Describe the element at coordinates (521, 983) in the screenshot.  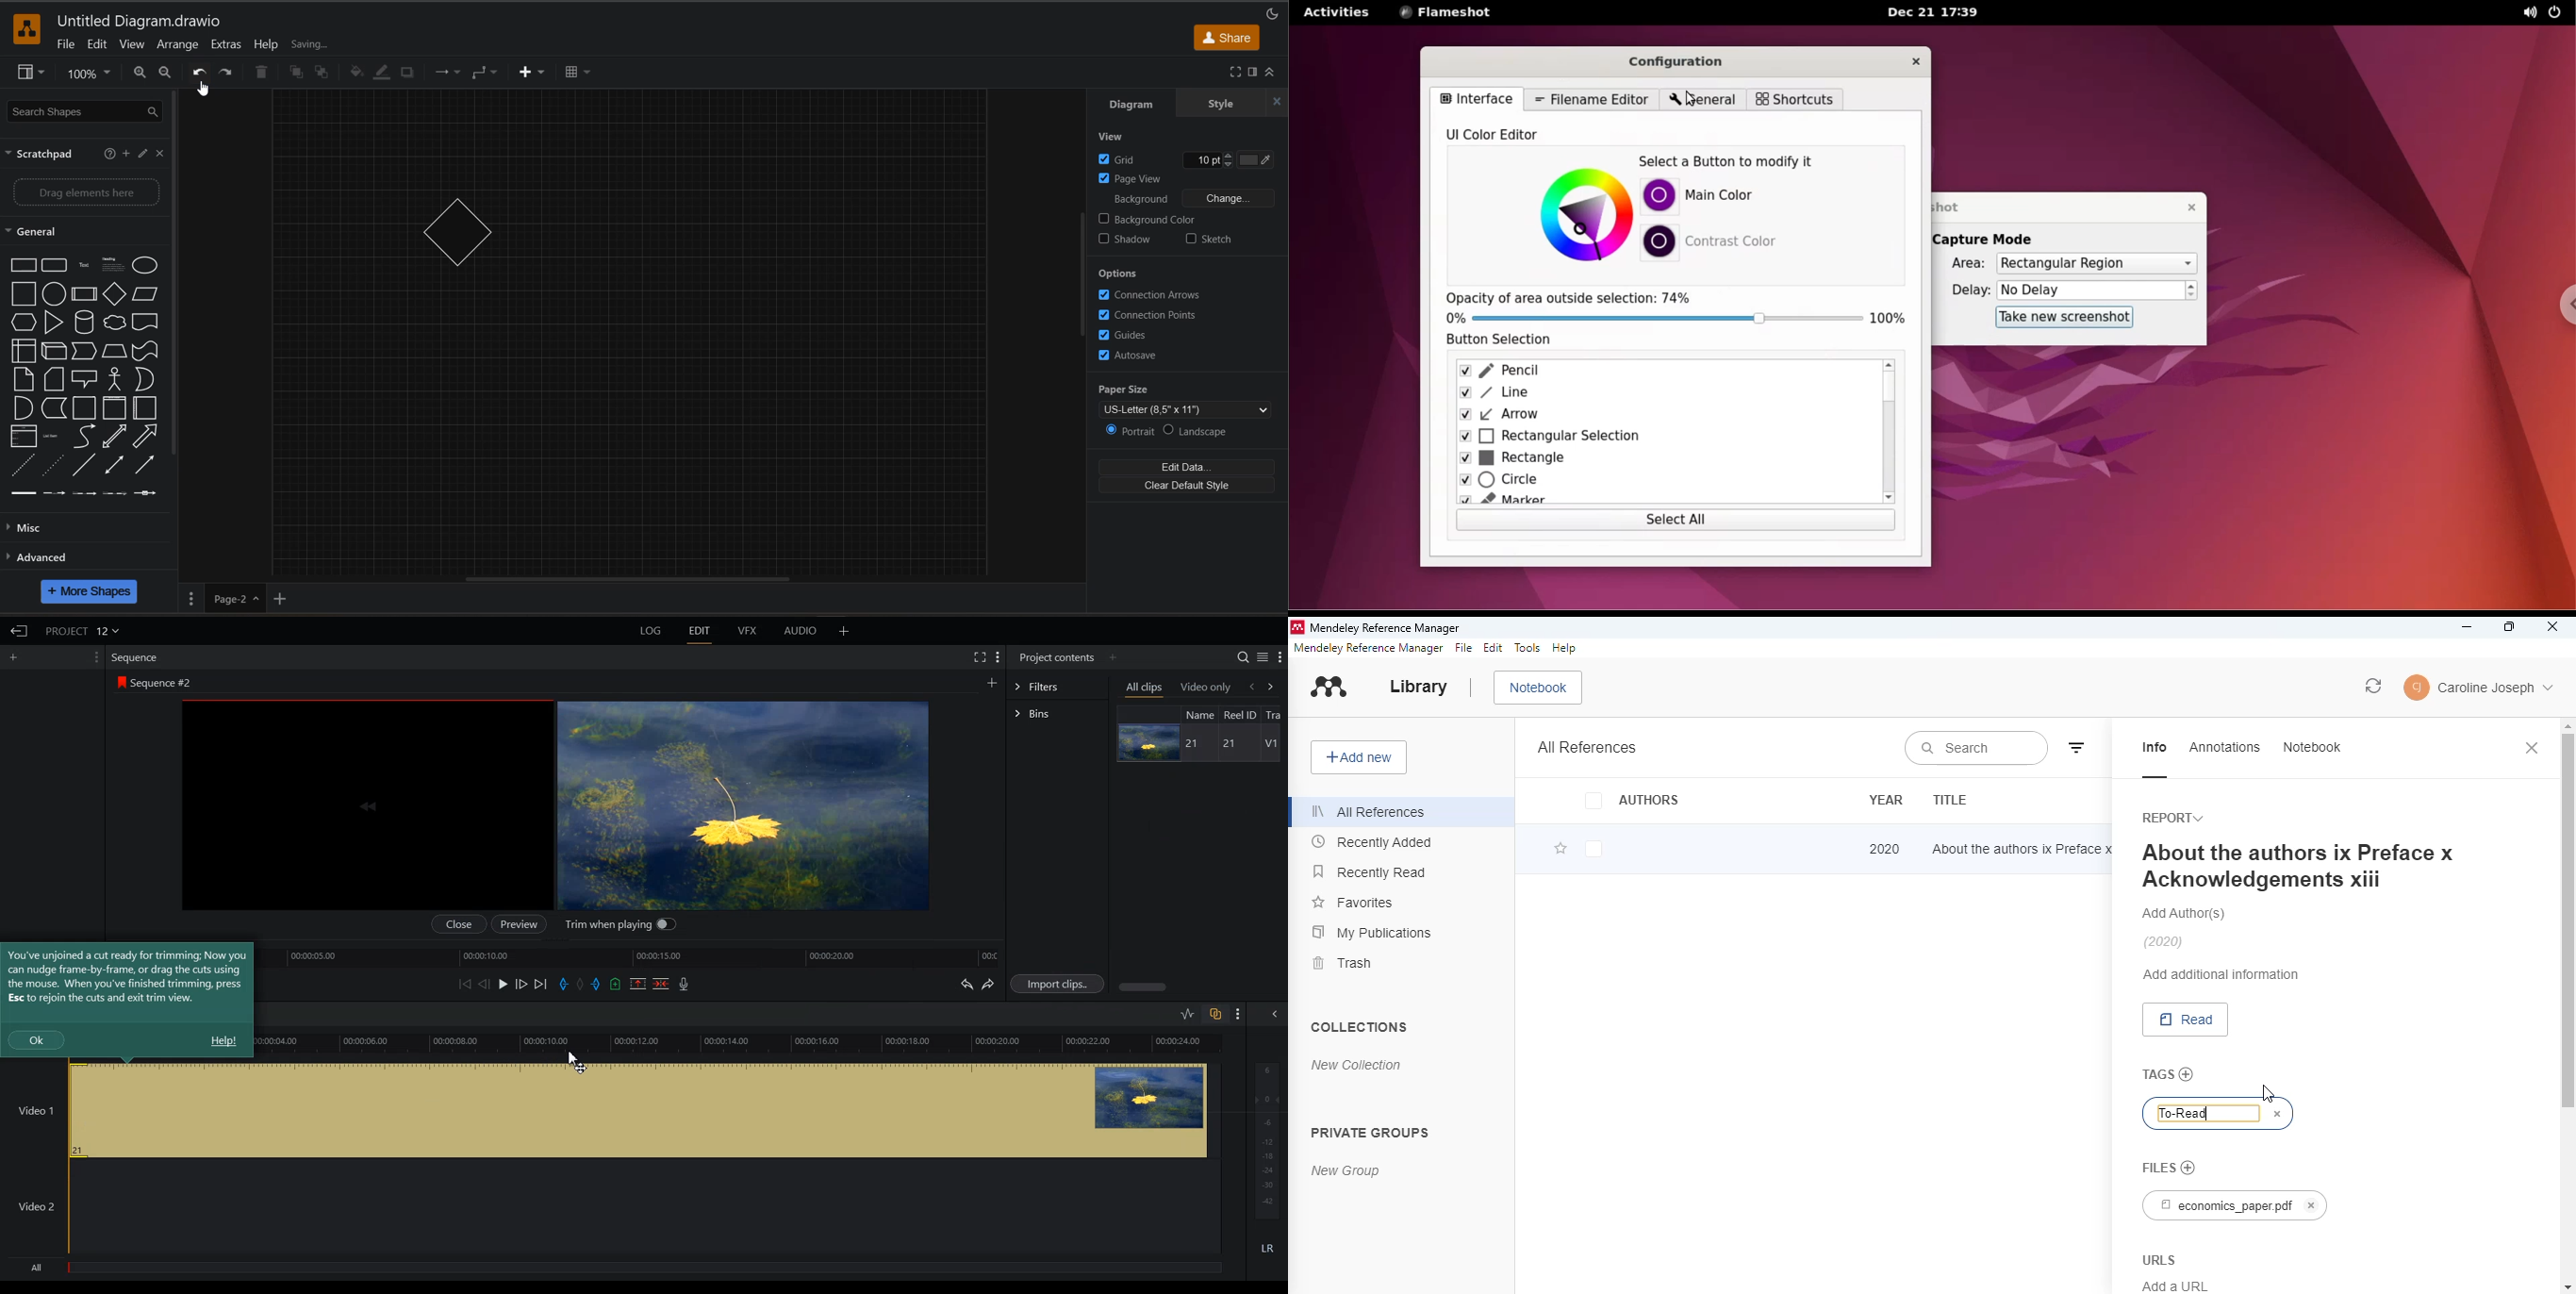
I see `Nudge one frame forward` at that location.